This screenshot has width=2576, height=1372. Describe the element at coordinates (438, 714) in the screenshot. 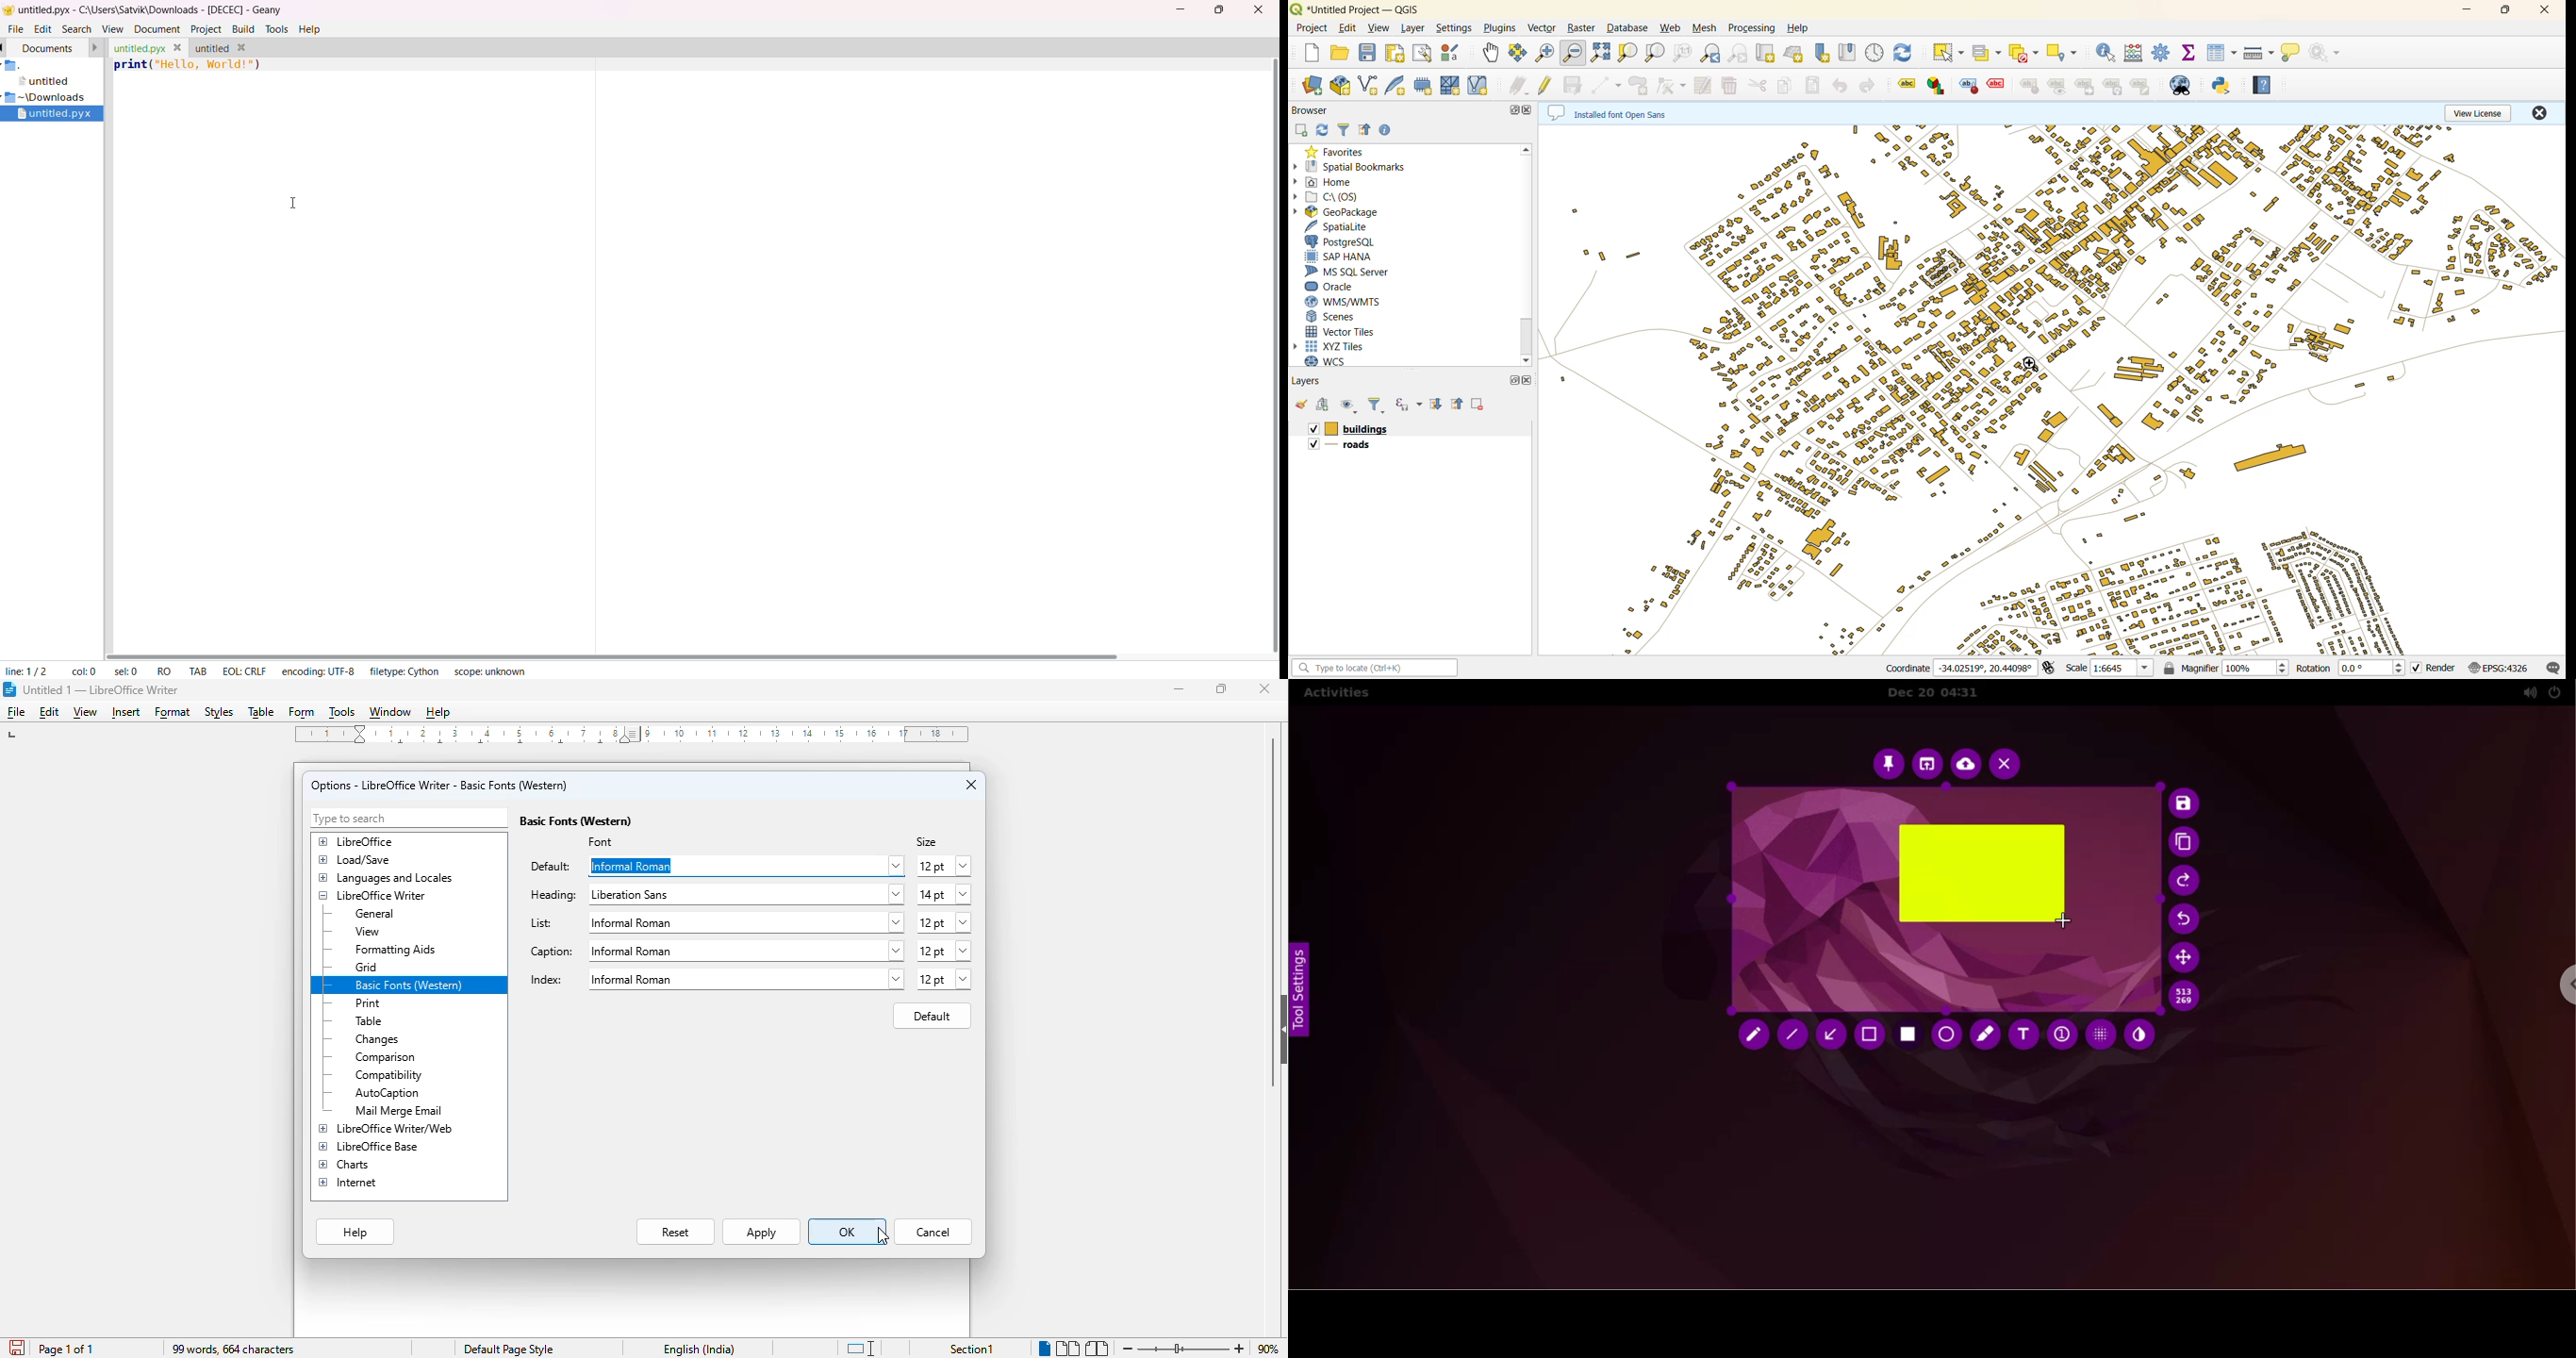

I see `help` at that location.